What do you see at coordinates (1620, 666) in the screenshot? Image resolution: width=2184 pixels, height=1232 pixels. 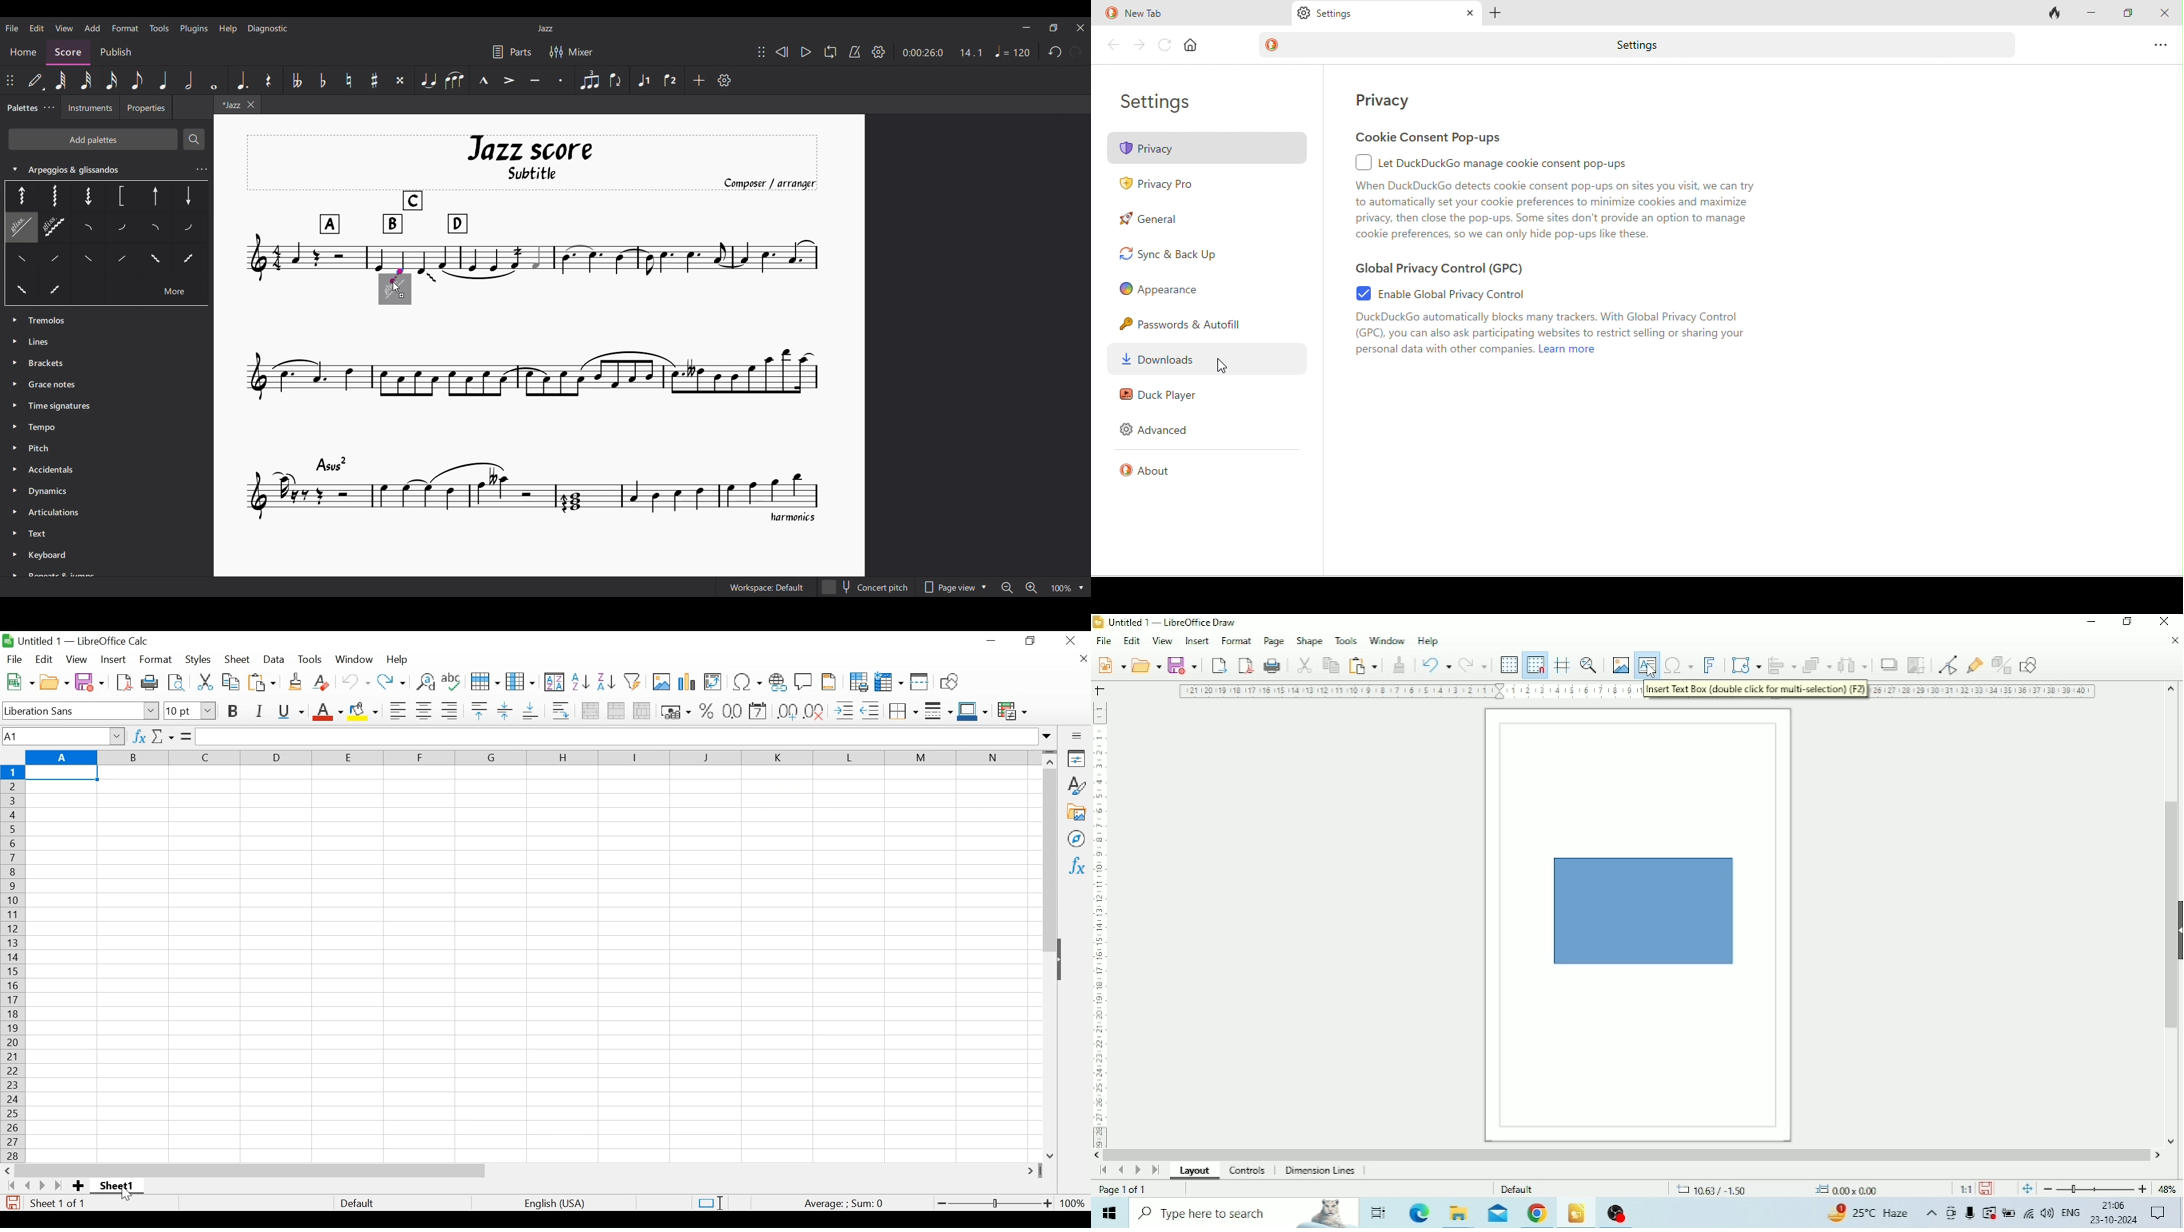 I see `Insert Image` at bounding box center [1620, 666].